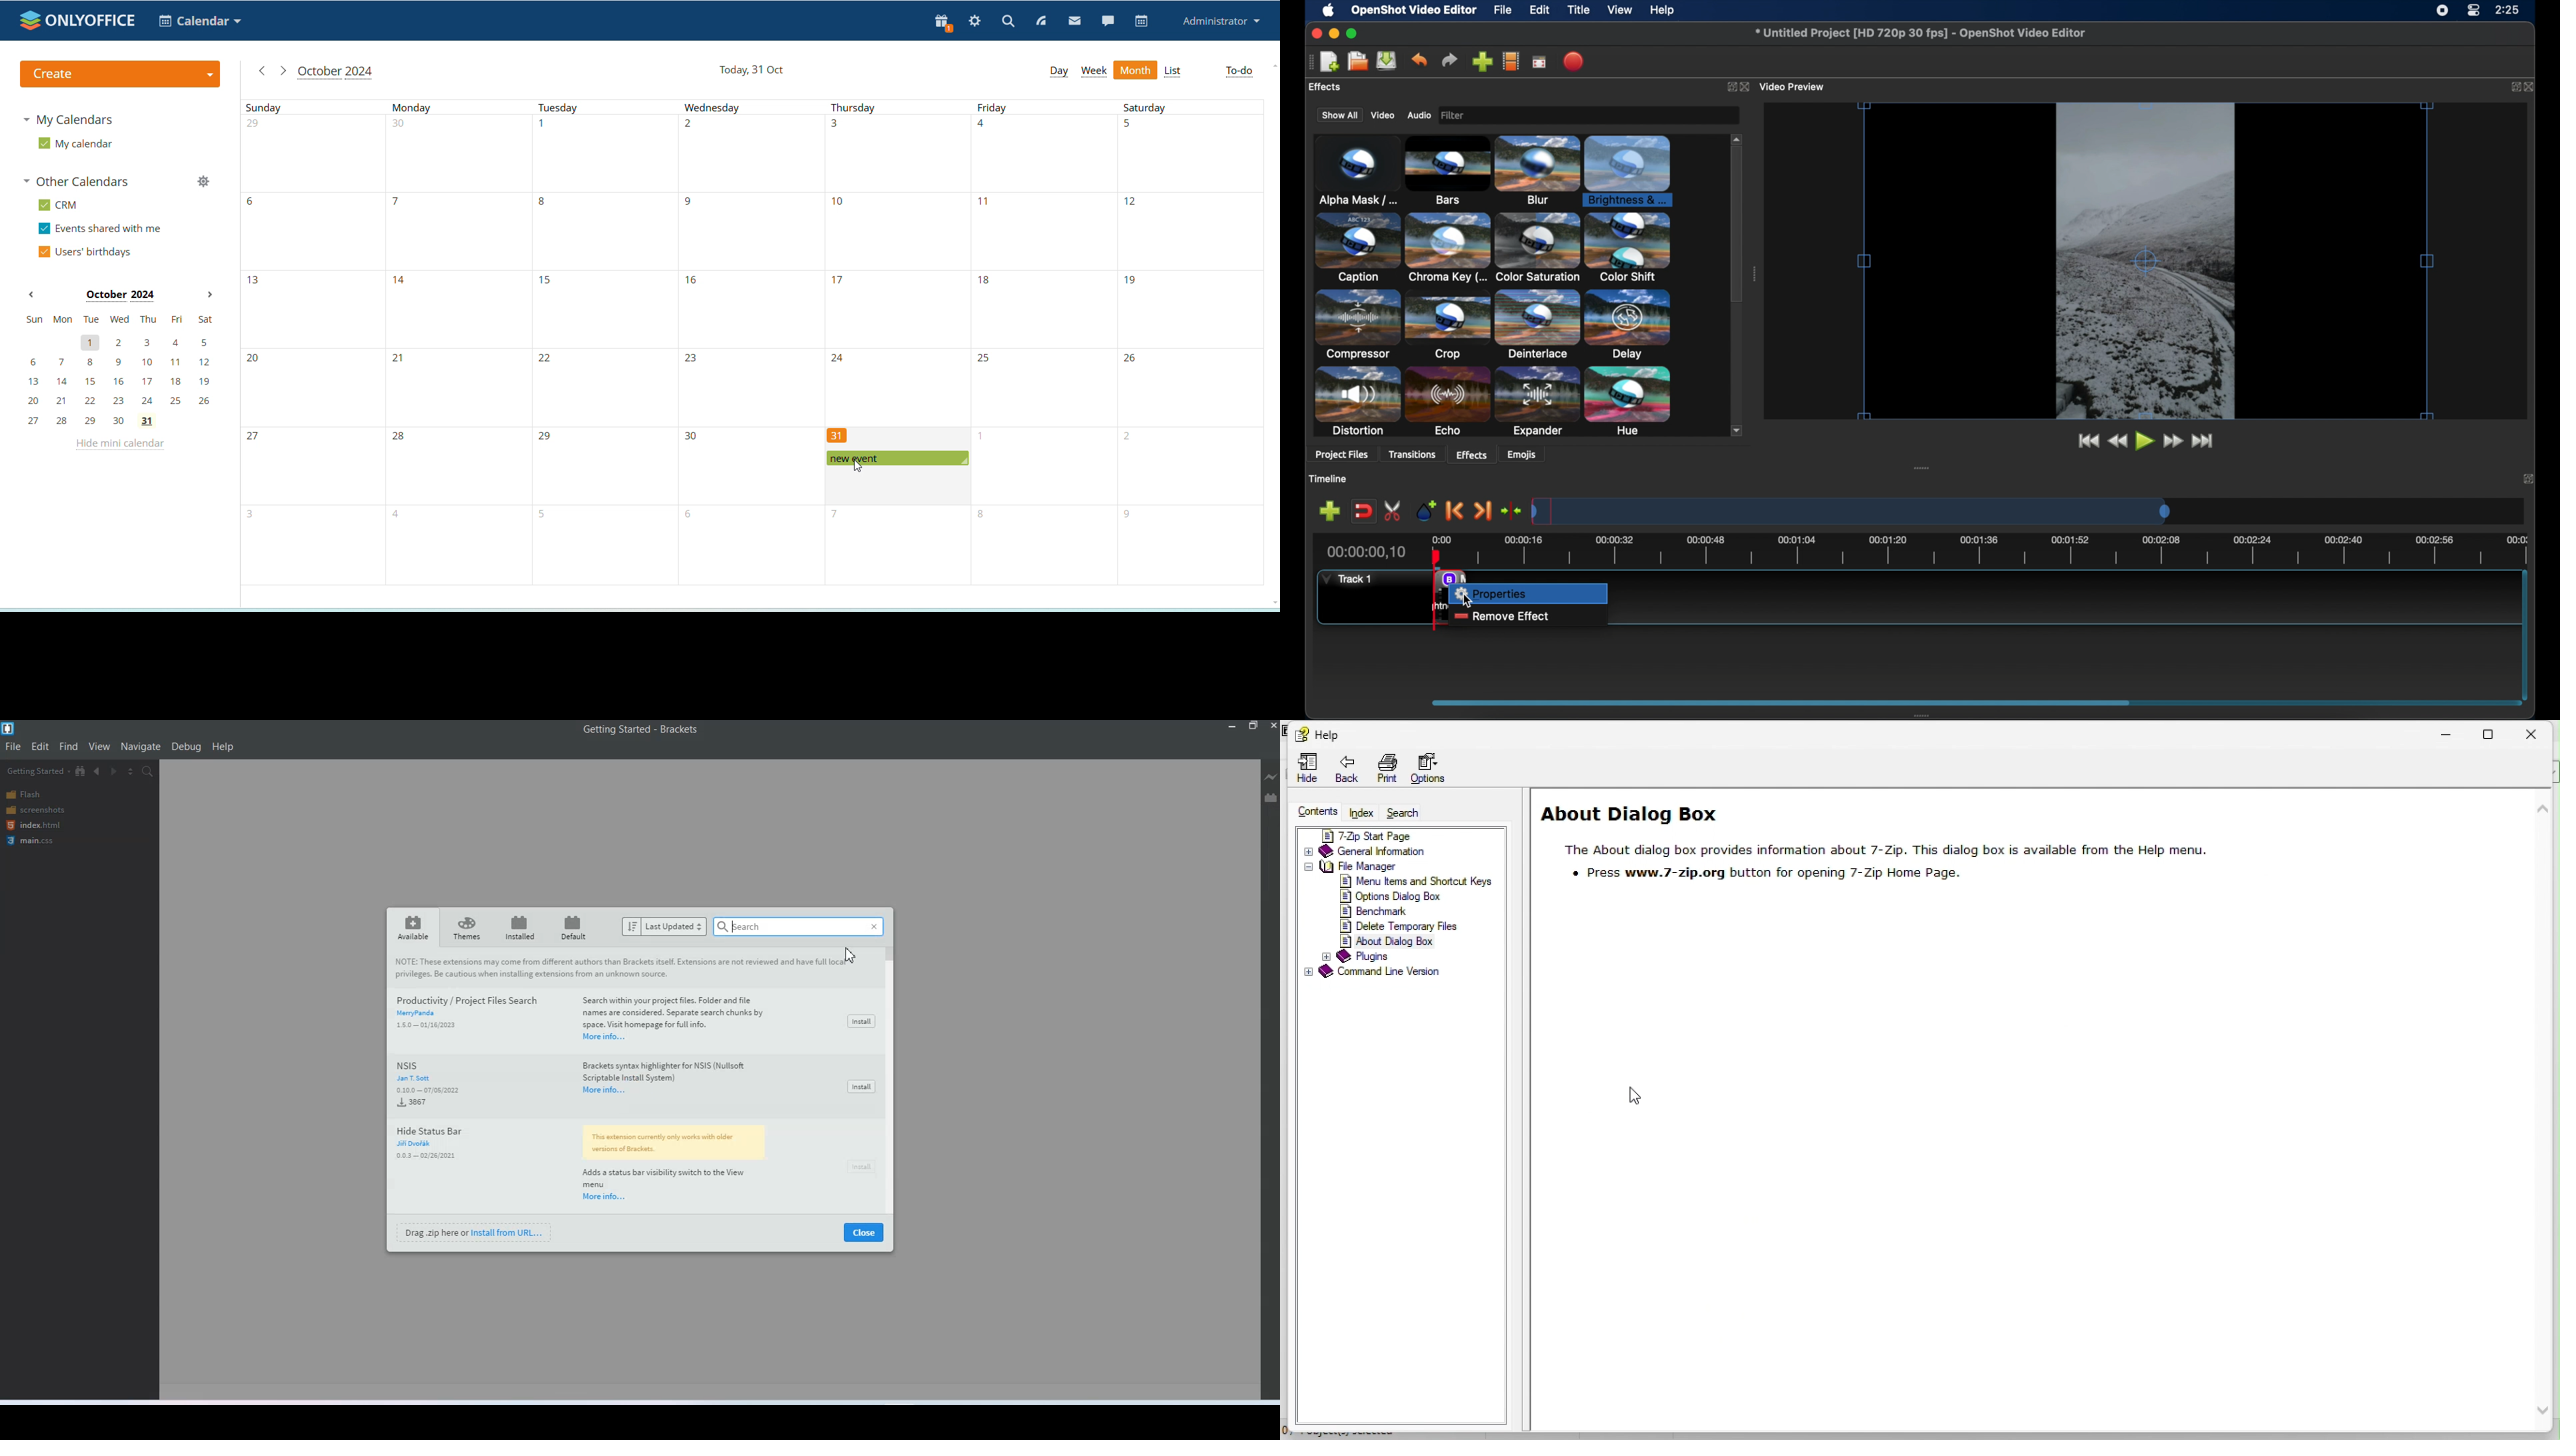 The image size is (2576, 1456). I want to click on show all, so click(1339, 115).